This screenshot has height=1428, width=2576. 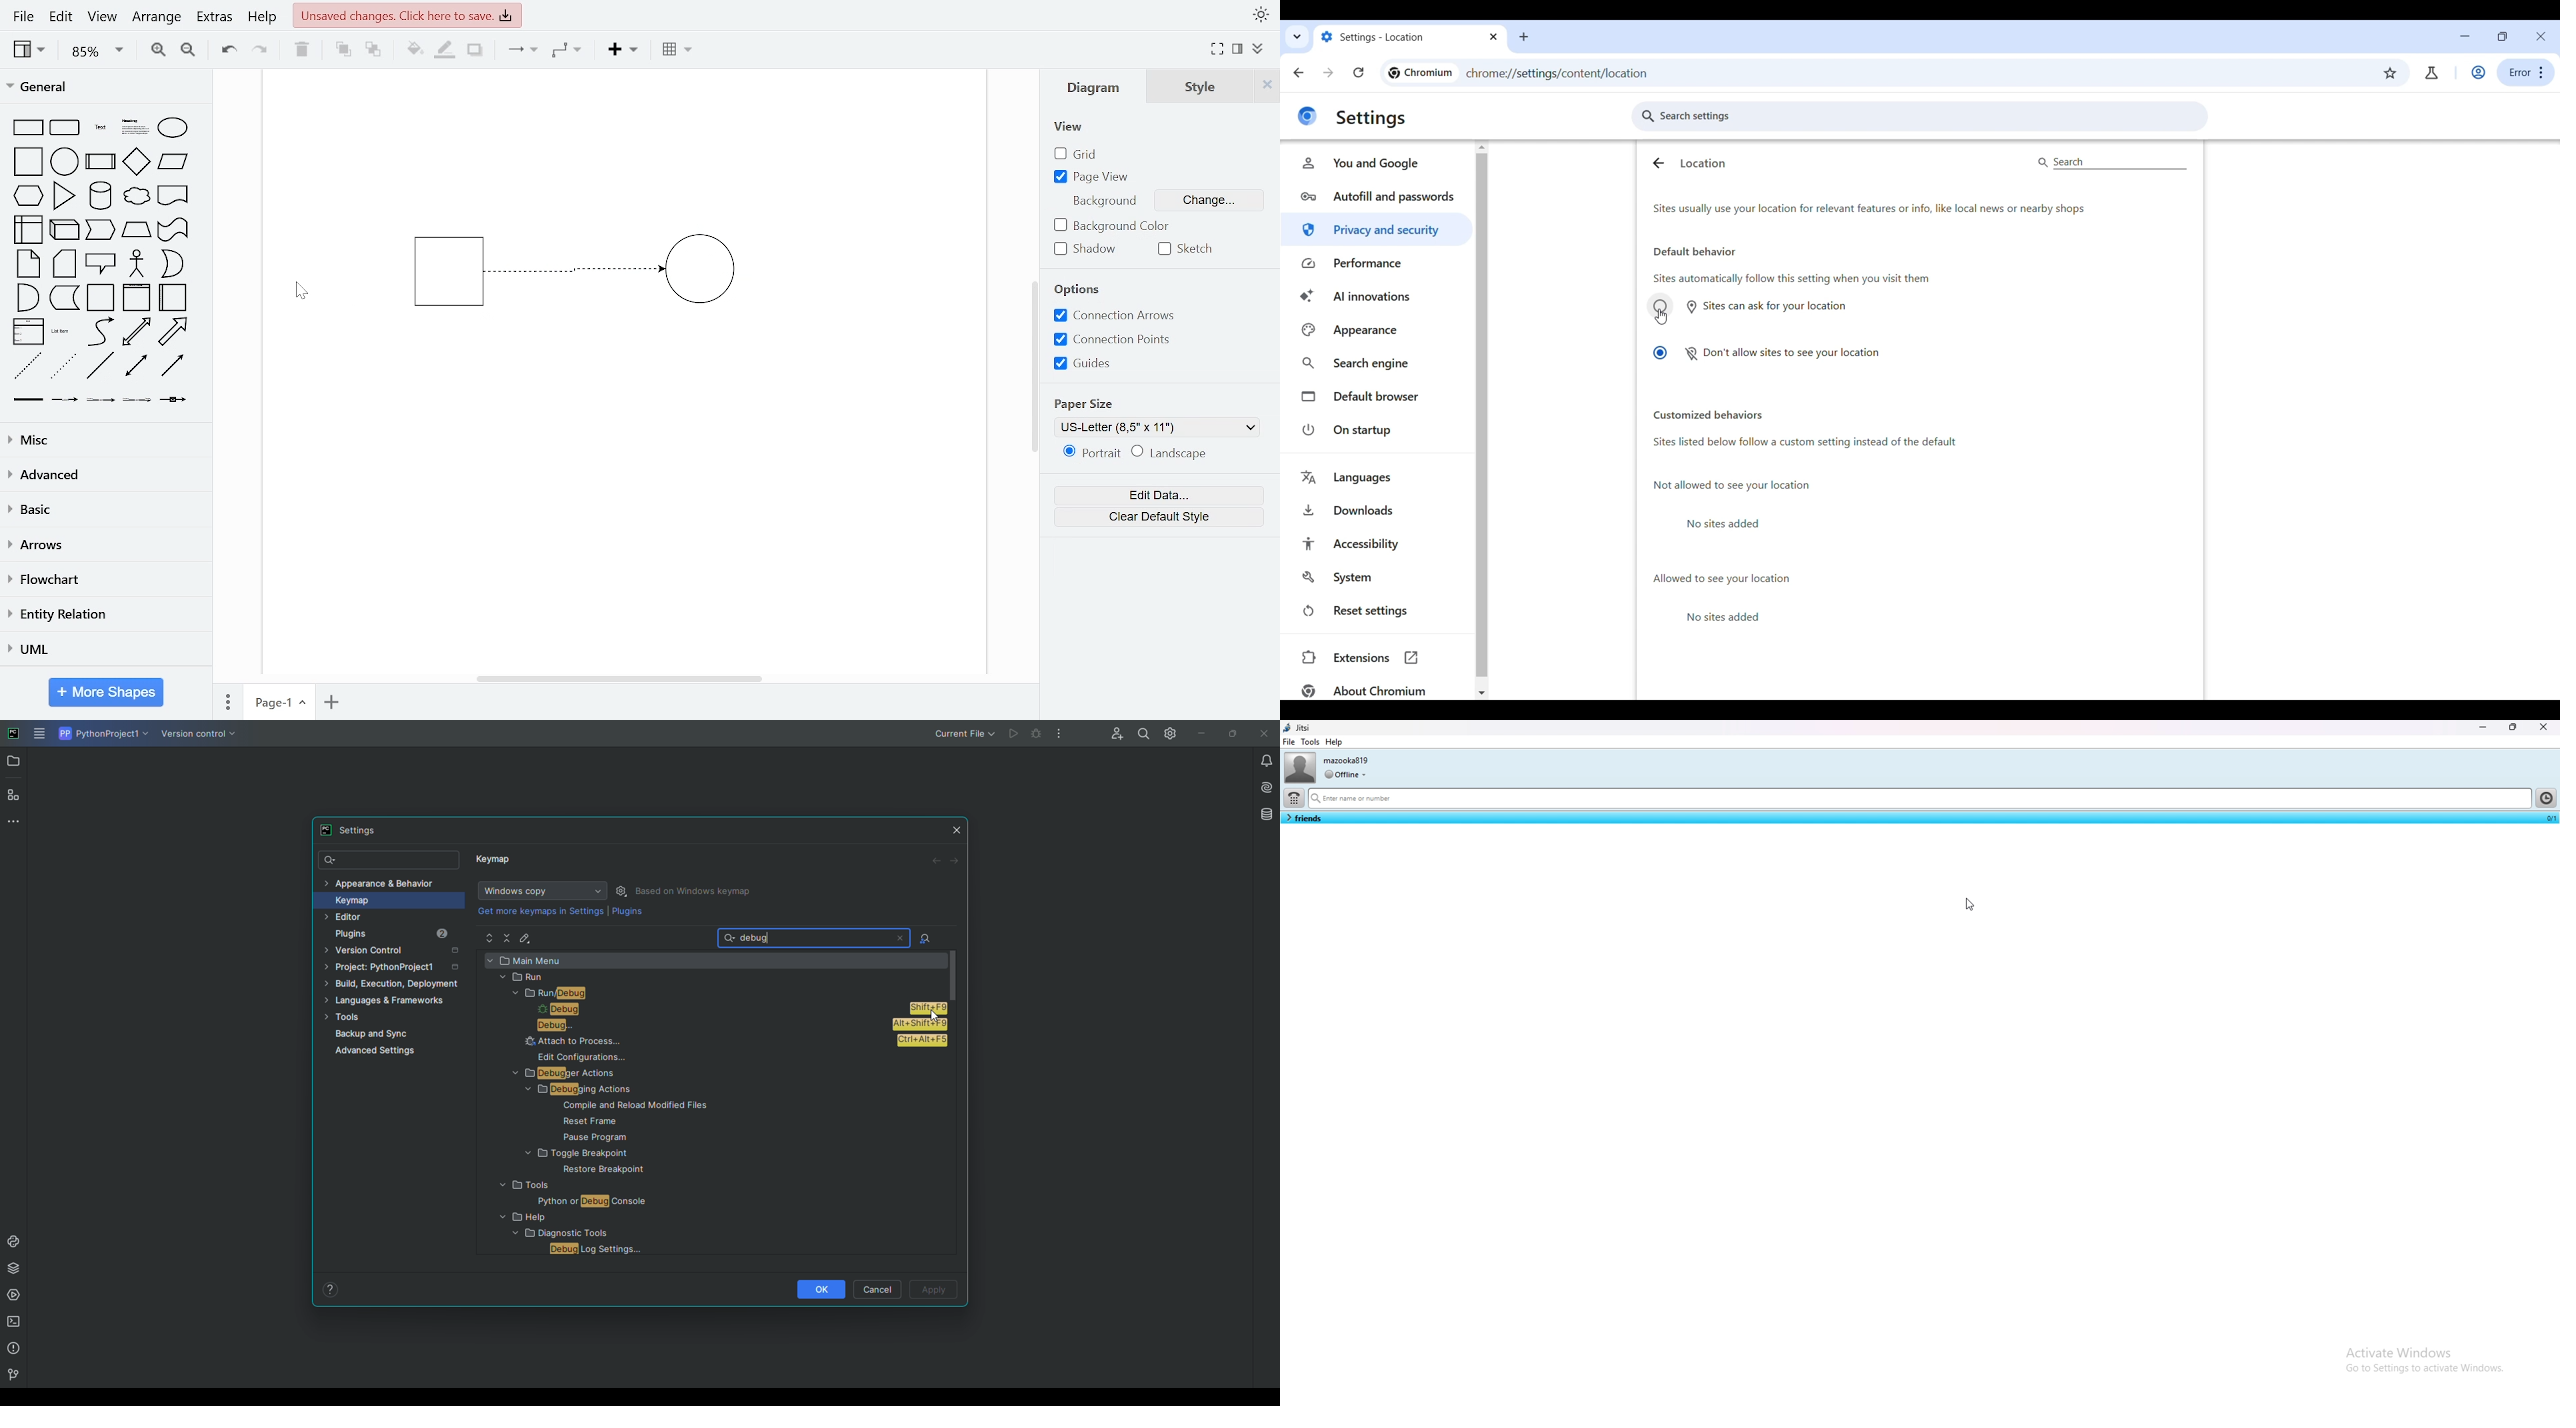 I want to click on Close interface, so click(x=2540, y=36).